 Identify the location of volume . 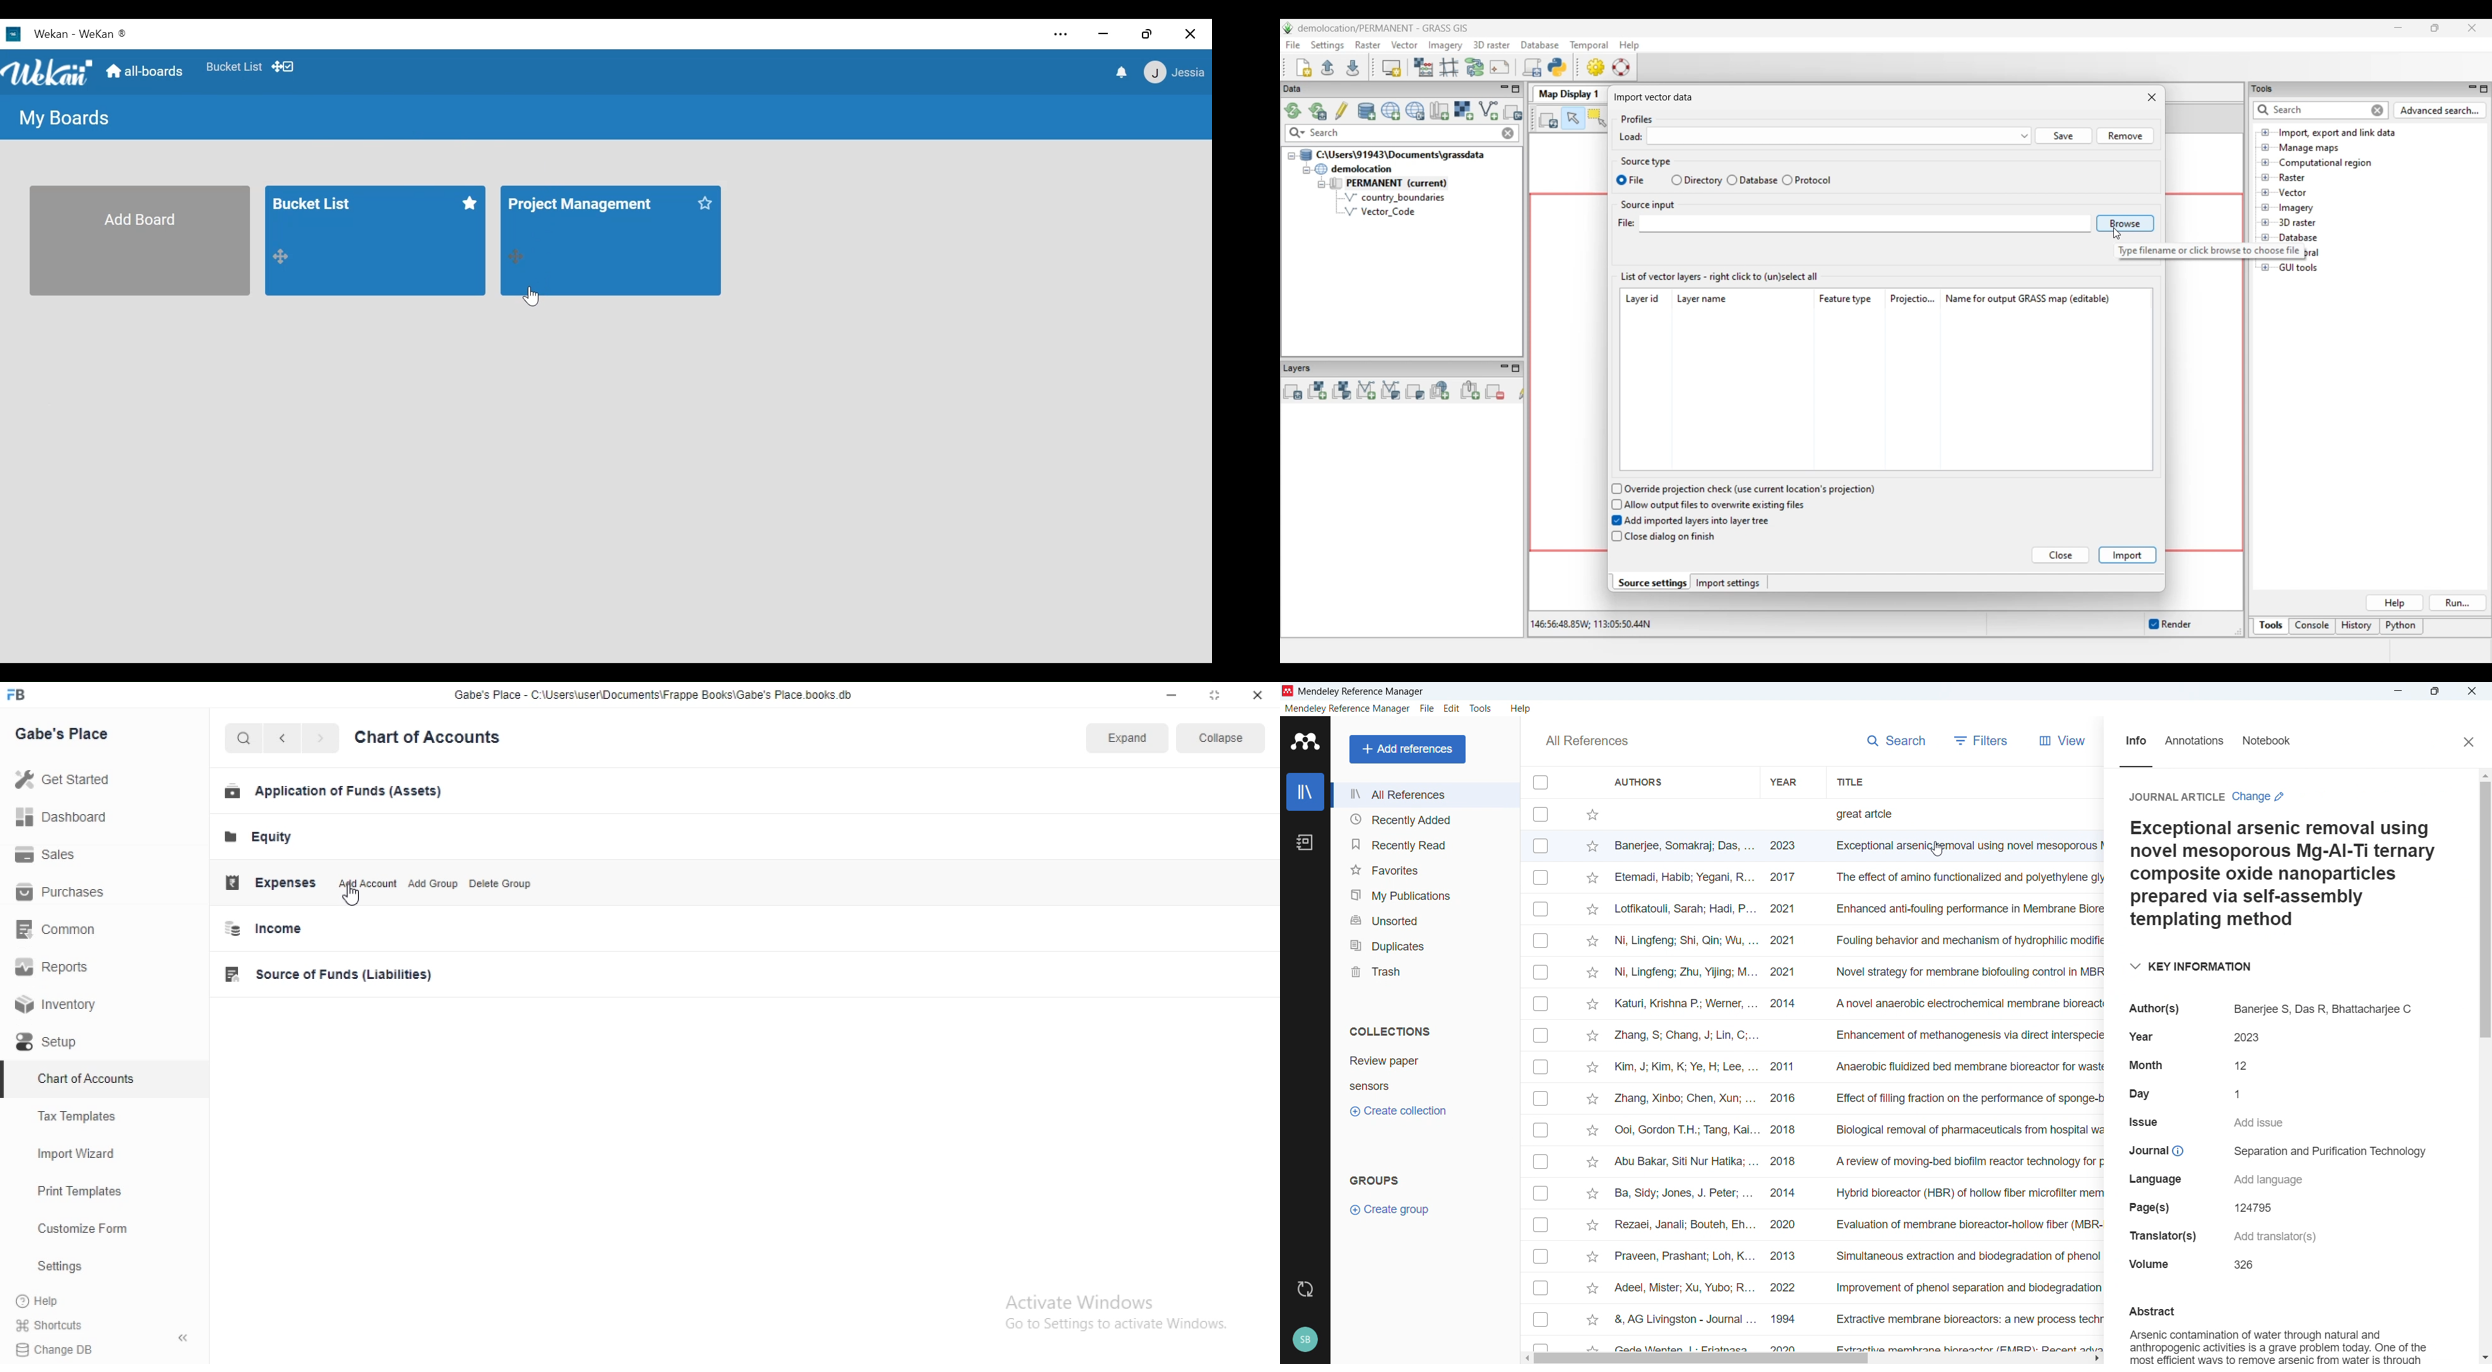
(2244, 1265).